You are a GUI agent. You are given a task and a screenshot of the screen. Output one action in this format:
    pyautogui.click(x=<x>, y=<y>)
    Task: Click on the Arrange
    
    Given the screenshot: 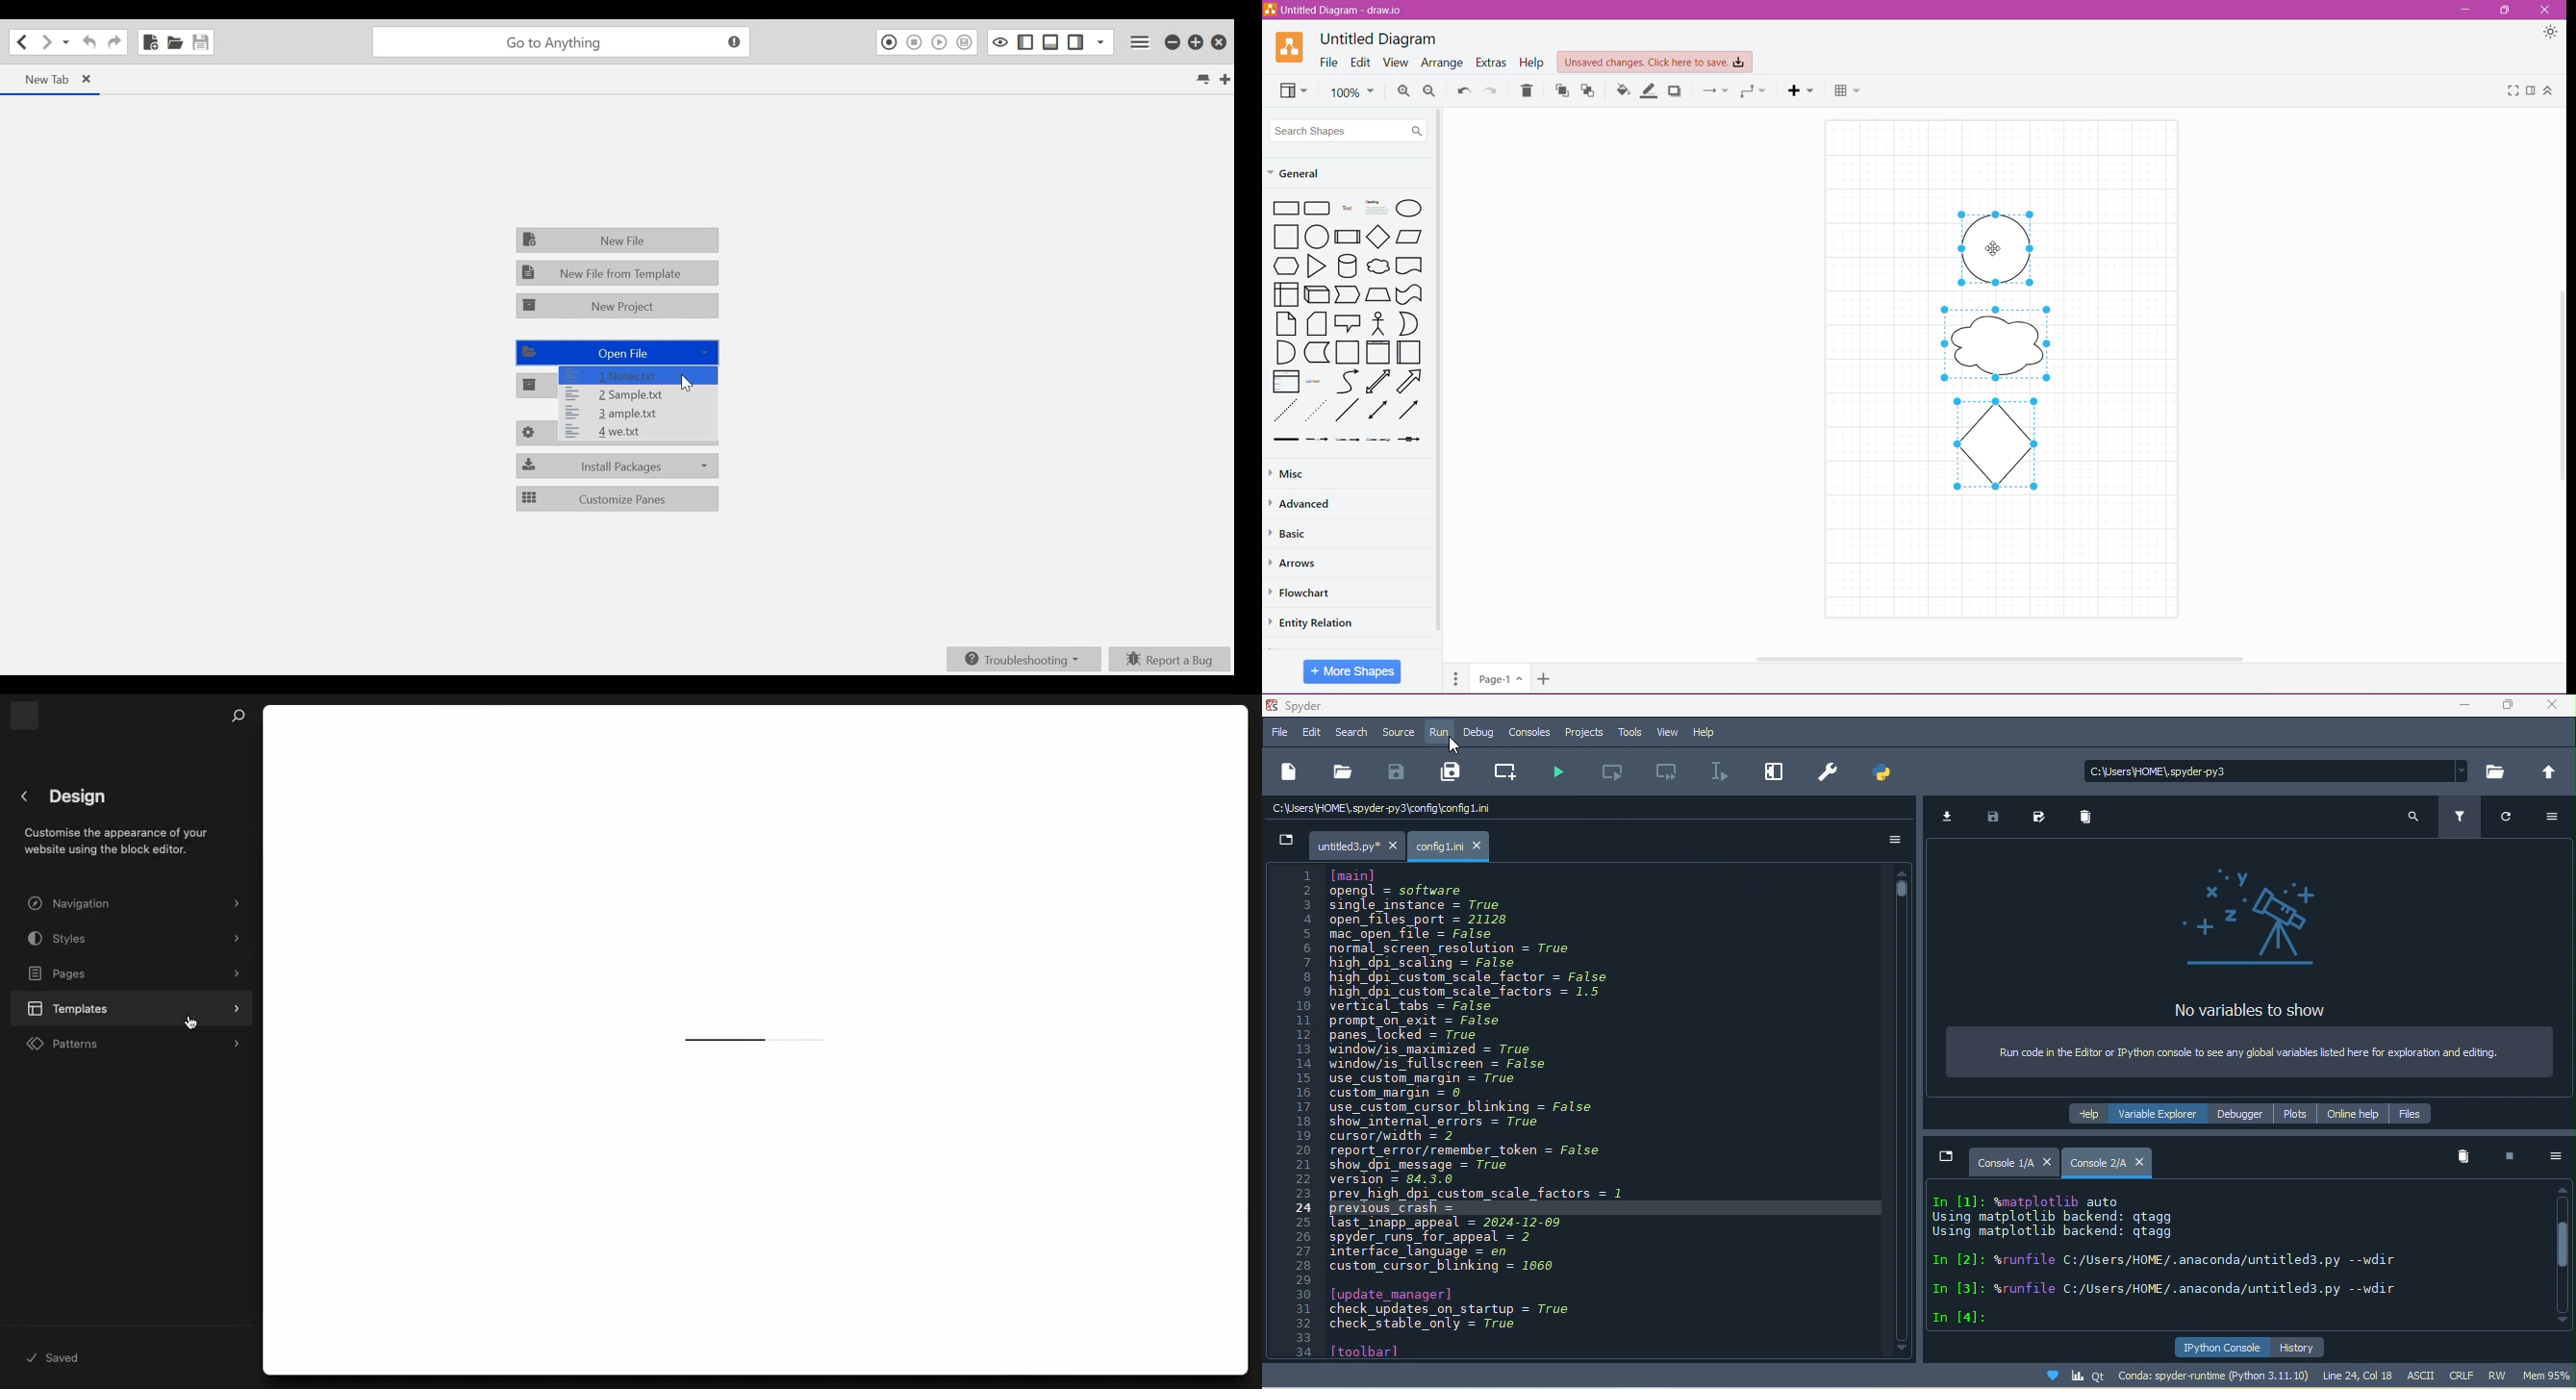 What is the action you would take?
    pyautogui.click(x=1442, y=63)
    